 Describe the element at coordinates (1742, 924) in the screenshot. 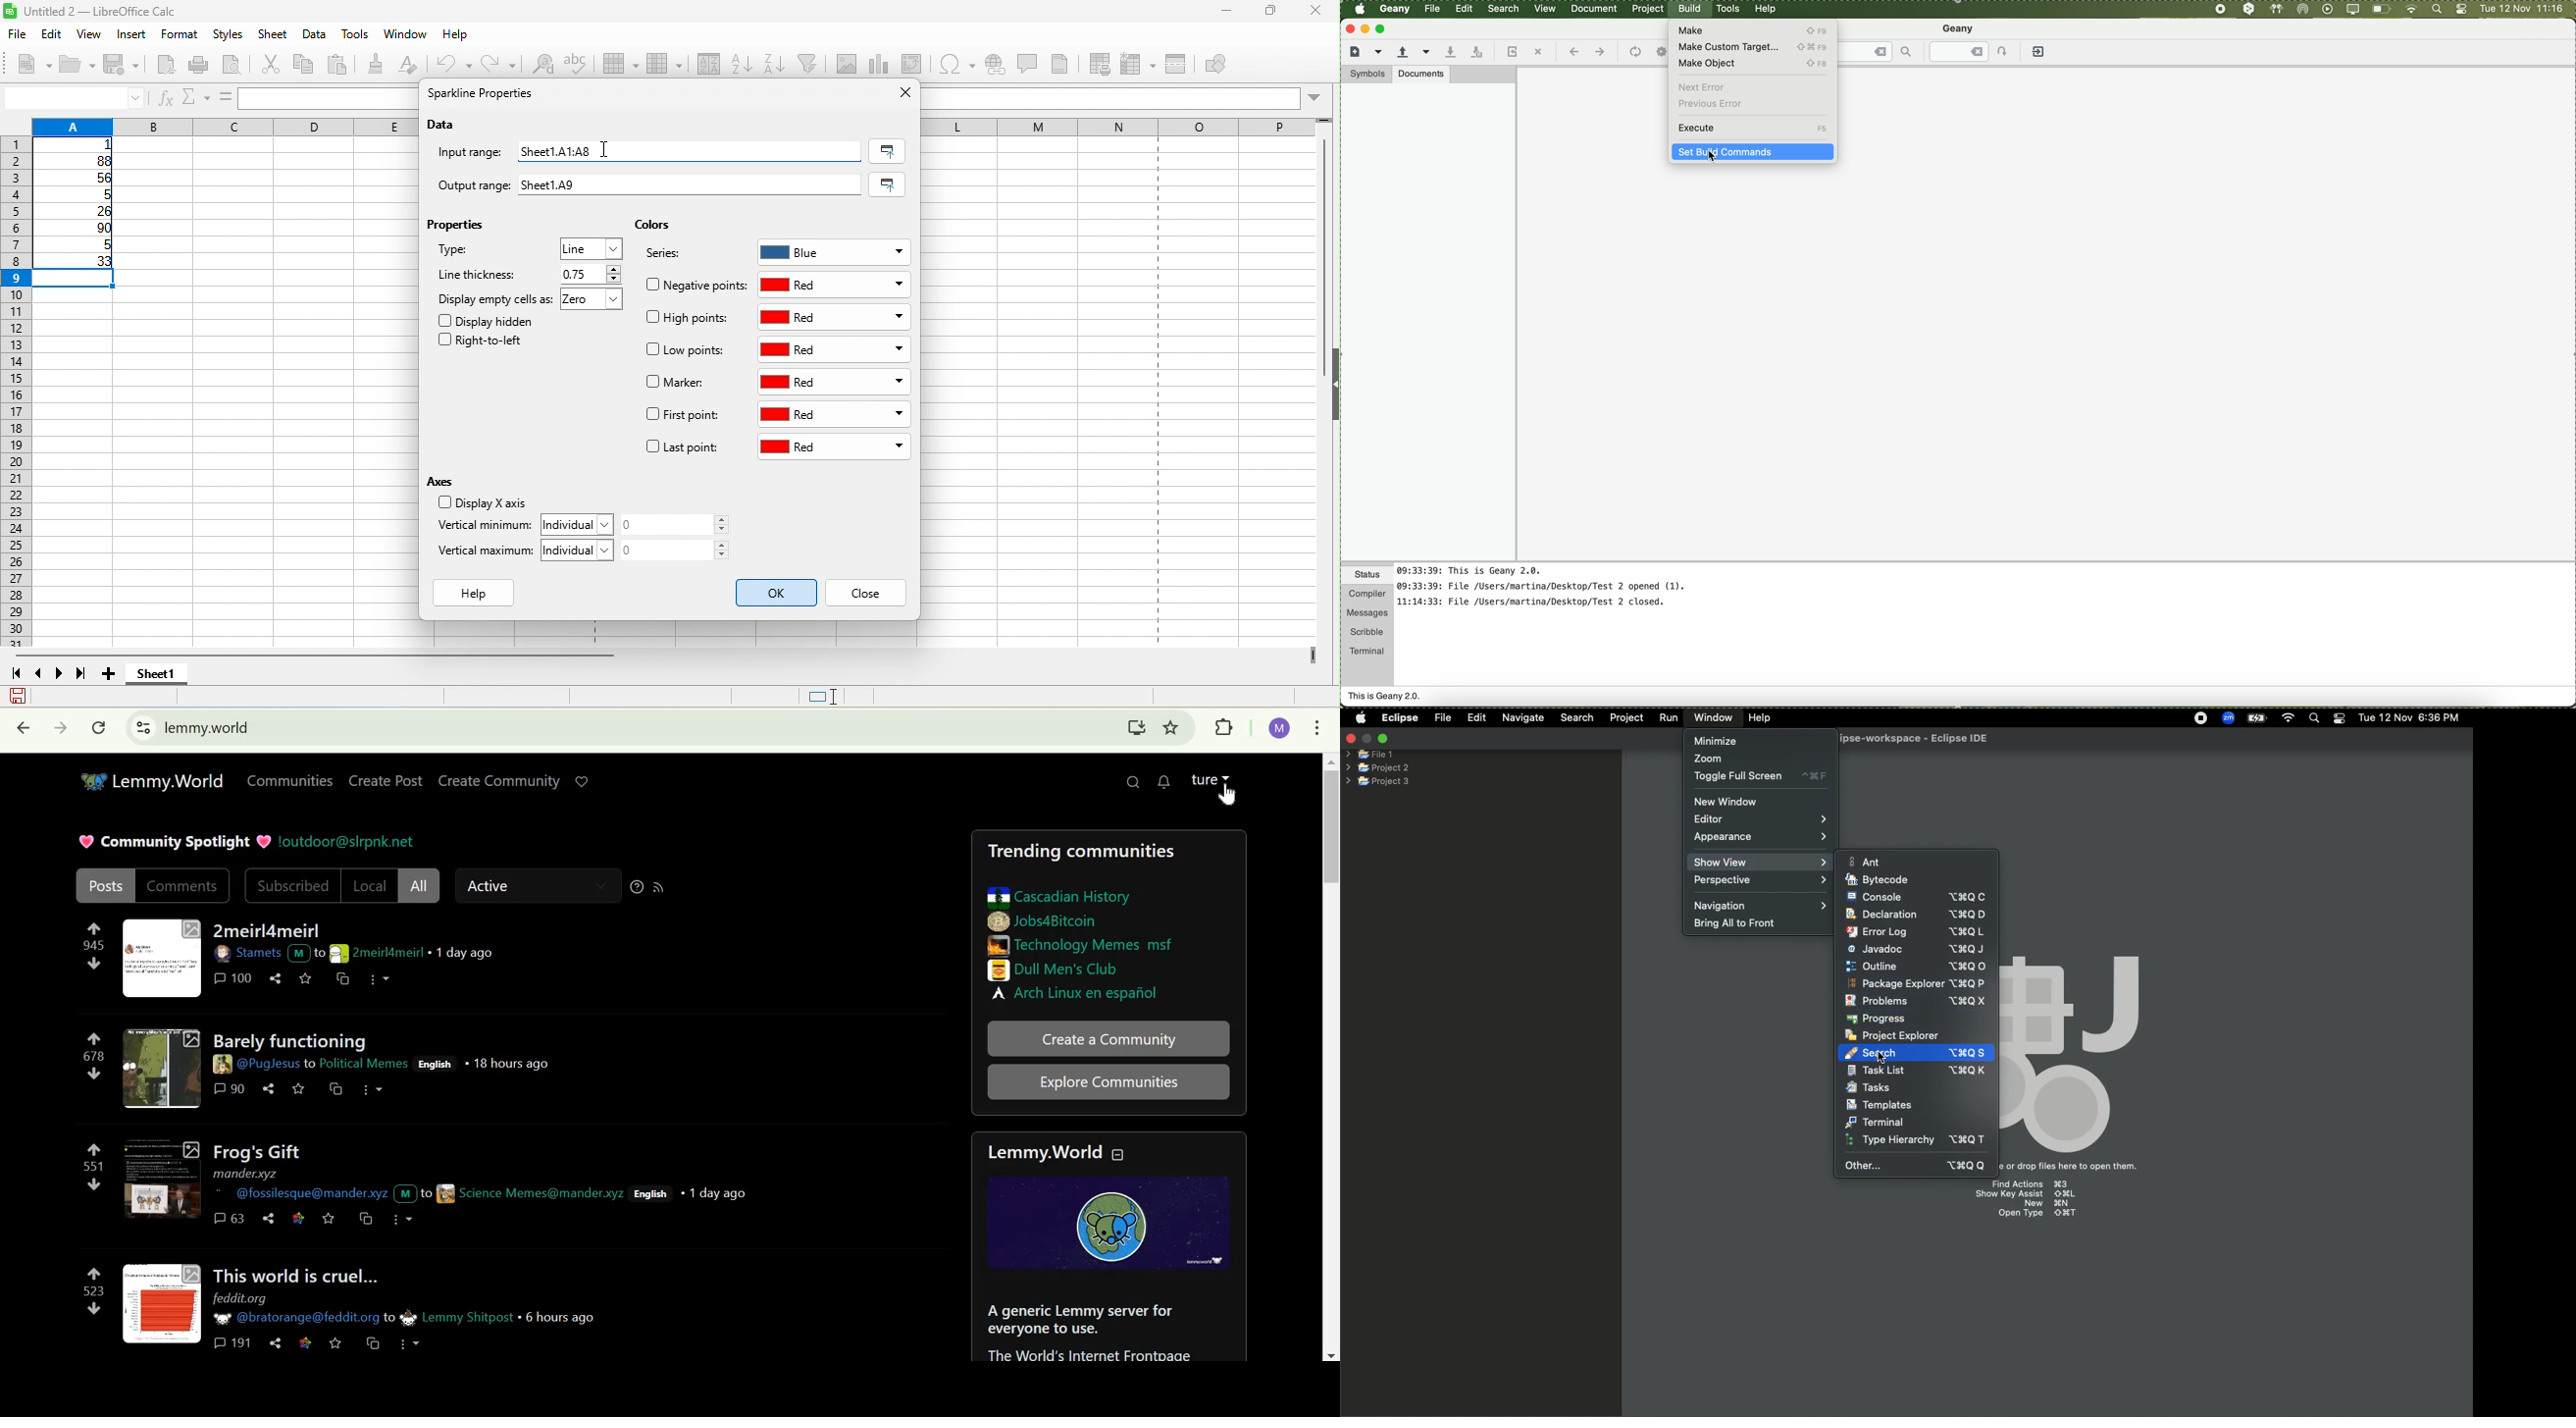

I see `Bring all to front` at that location.